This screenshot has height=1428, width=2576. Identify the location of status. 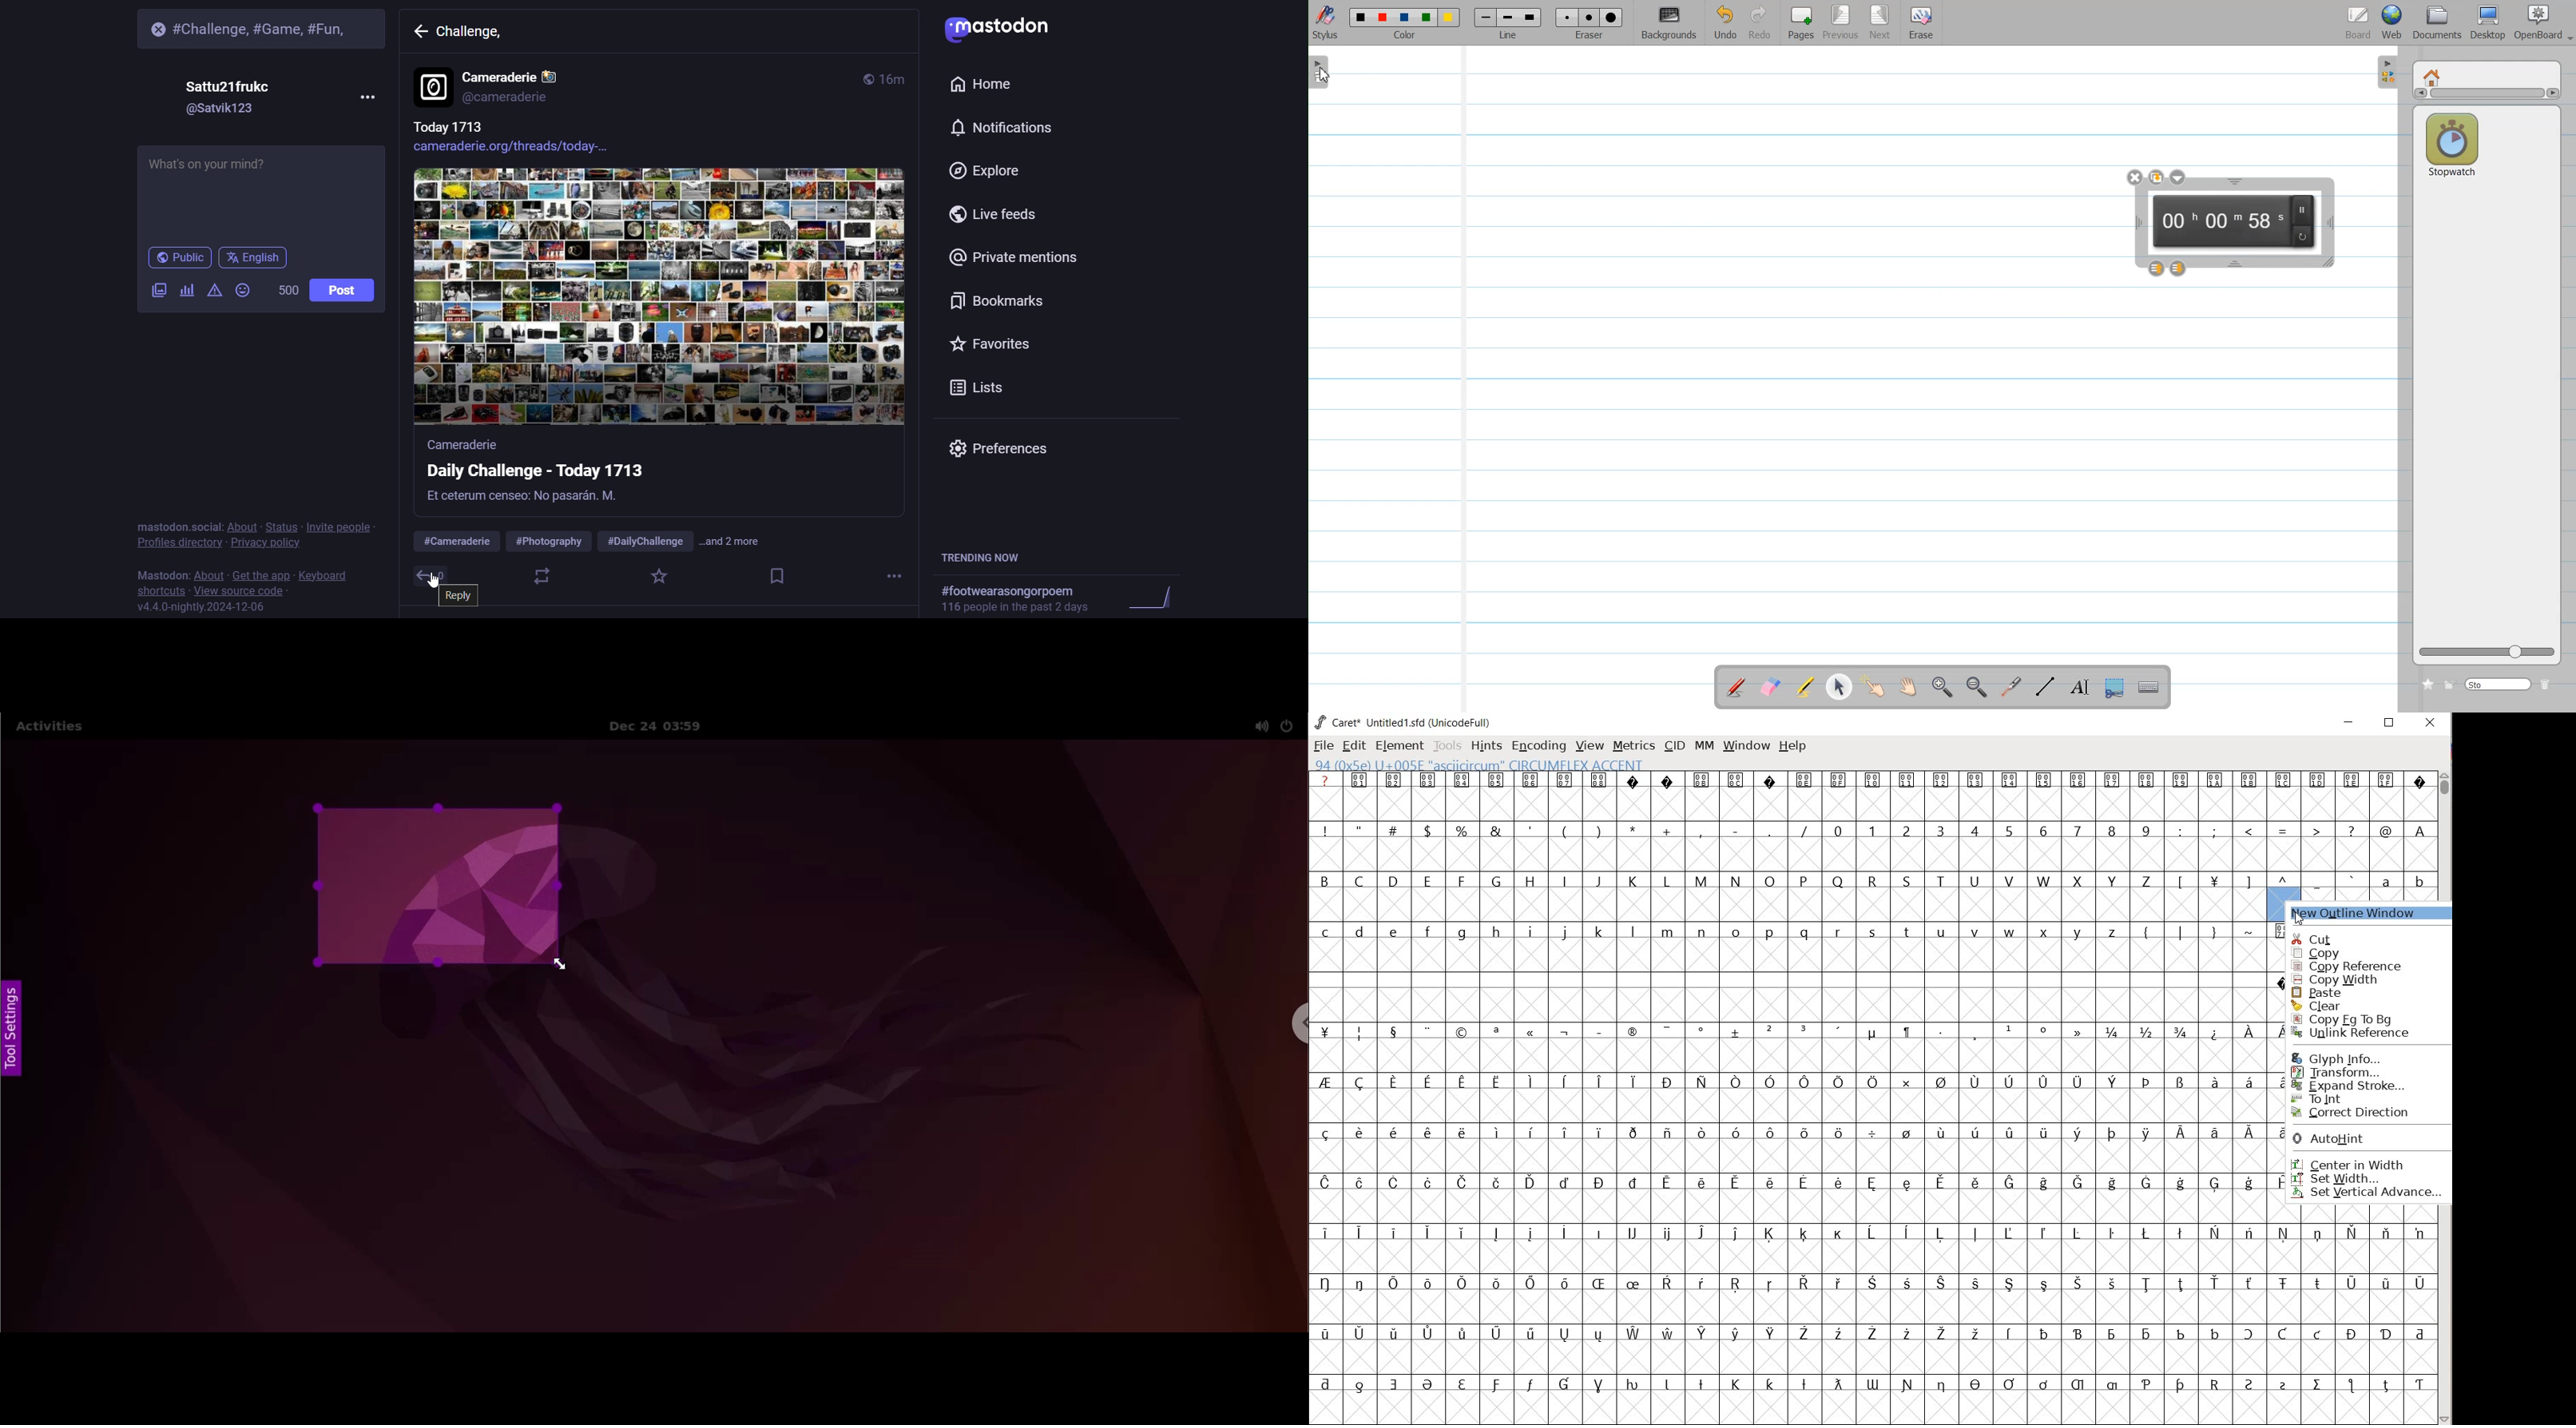
(285, 520).